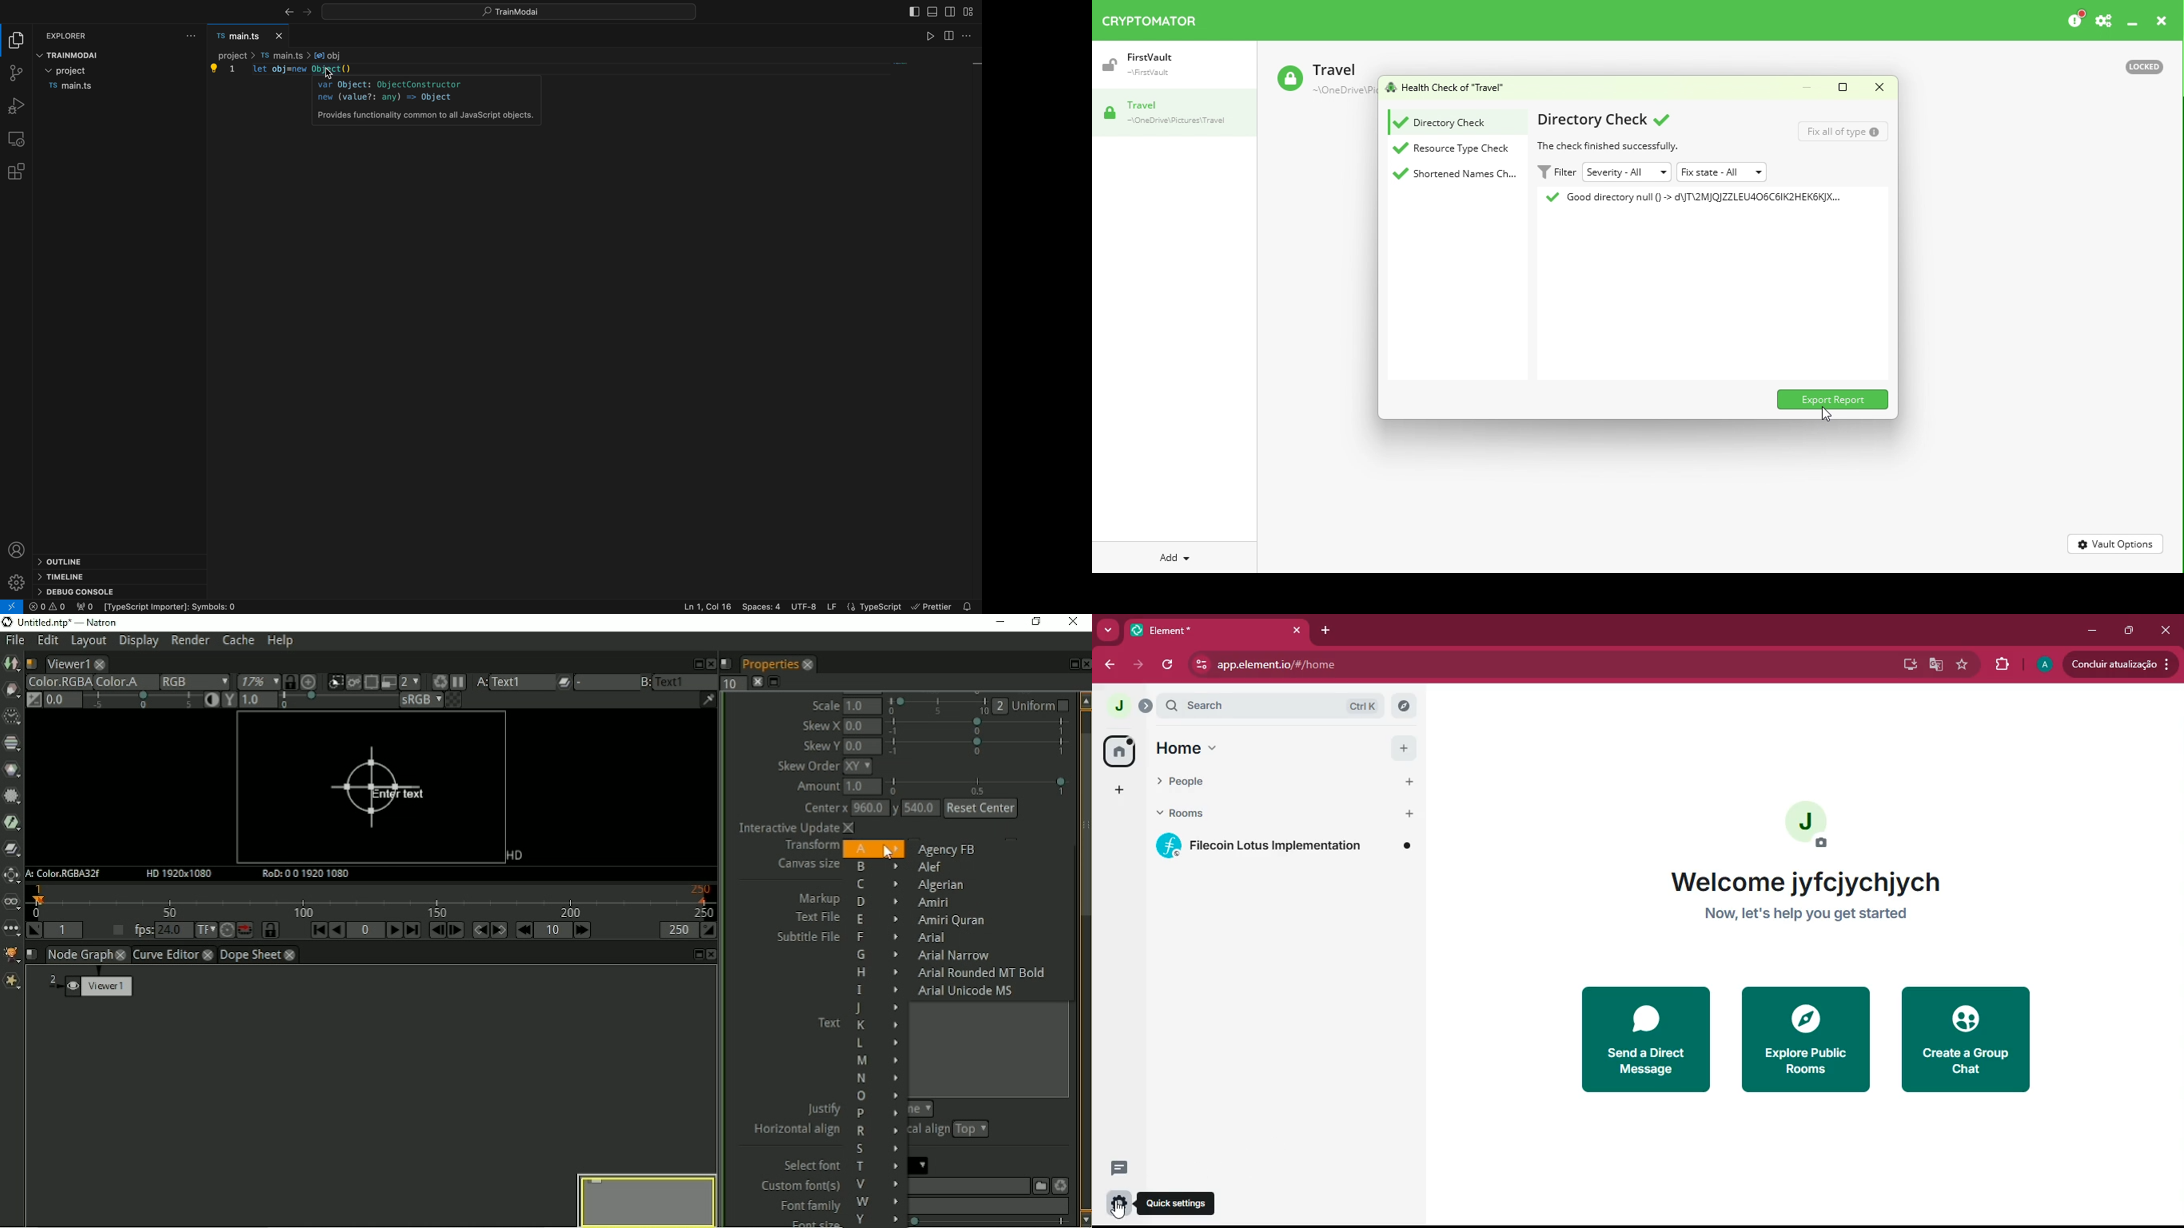 This screenshot has height=1232, width=2184. Describe the element at coordinates (798, 1186) in the screenshot. I see `Custom font(s)` at that location.